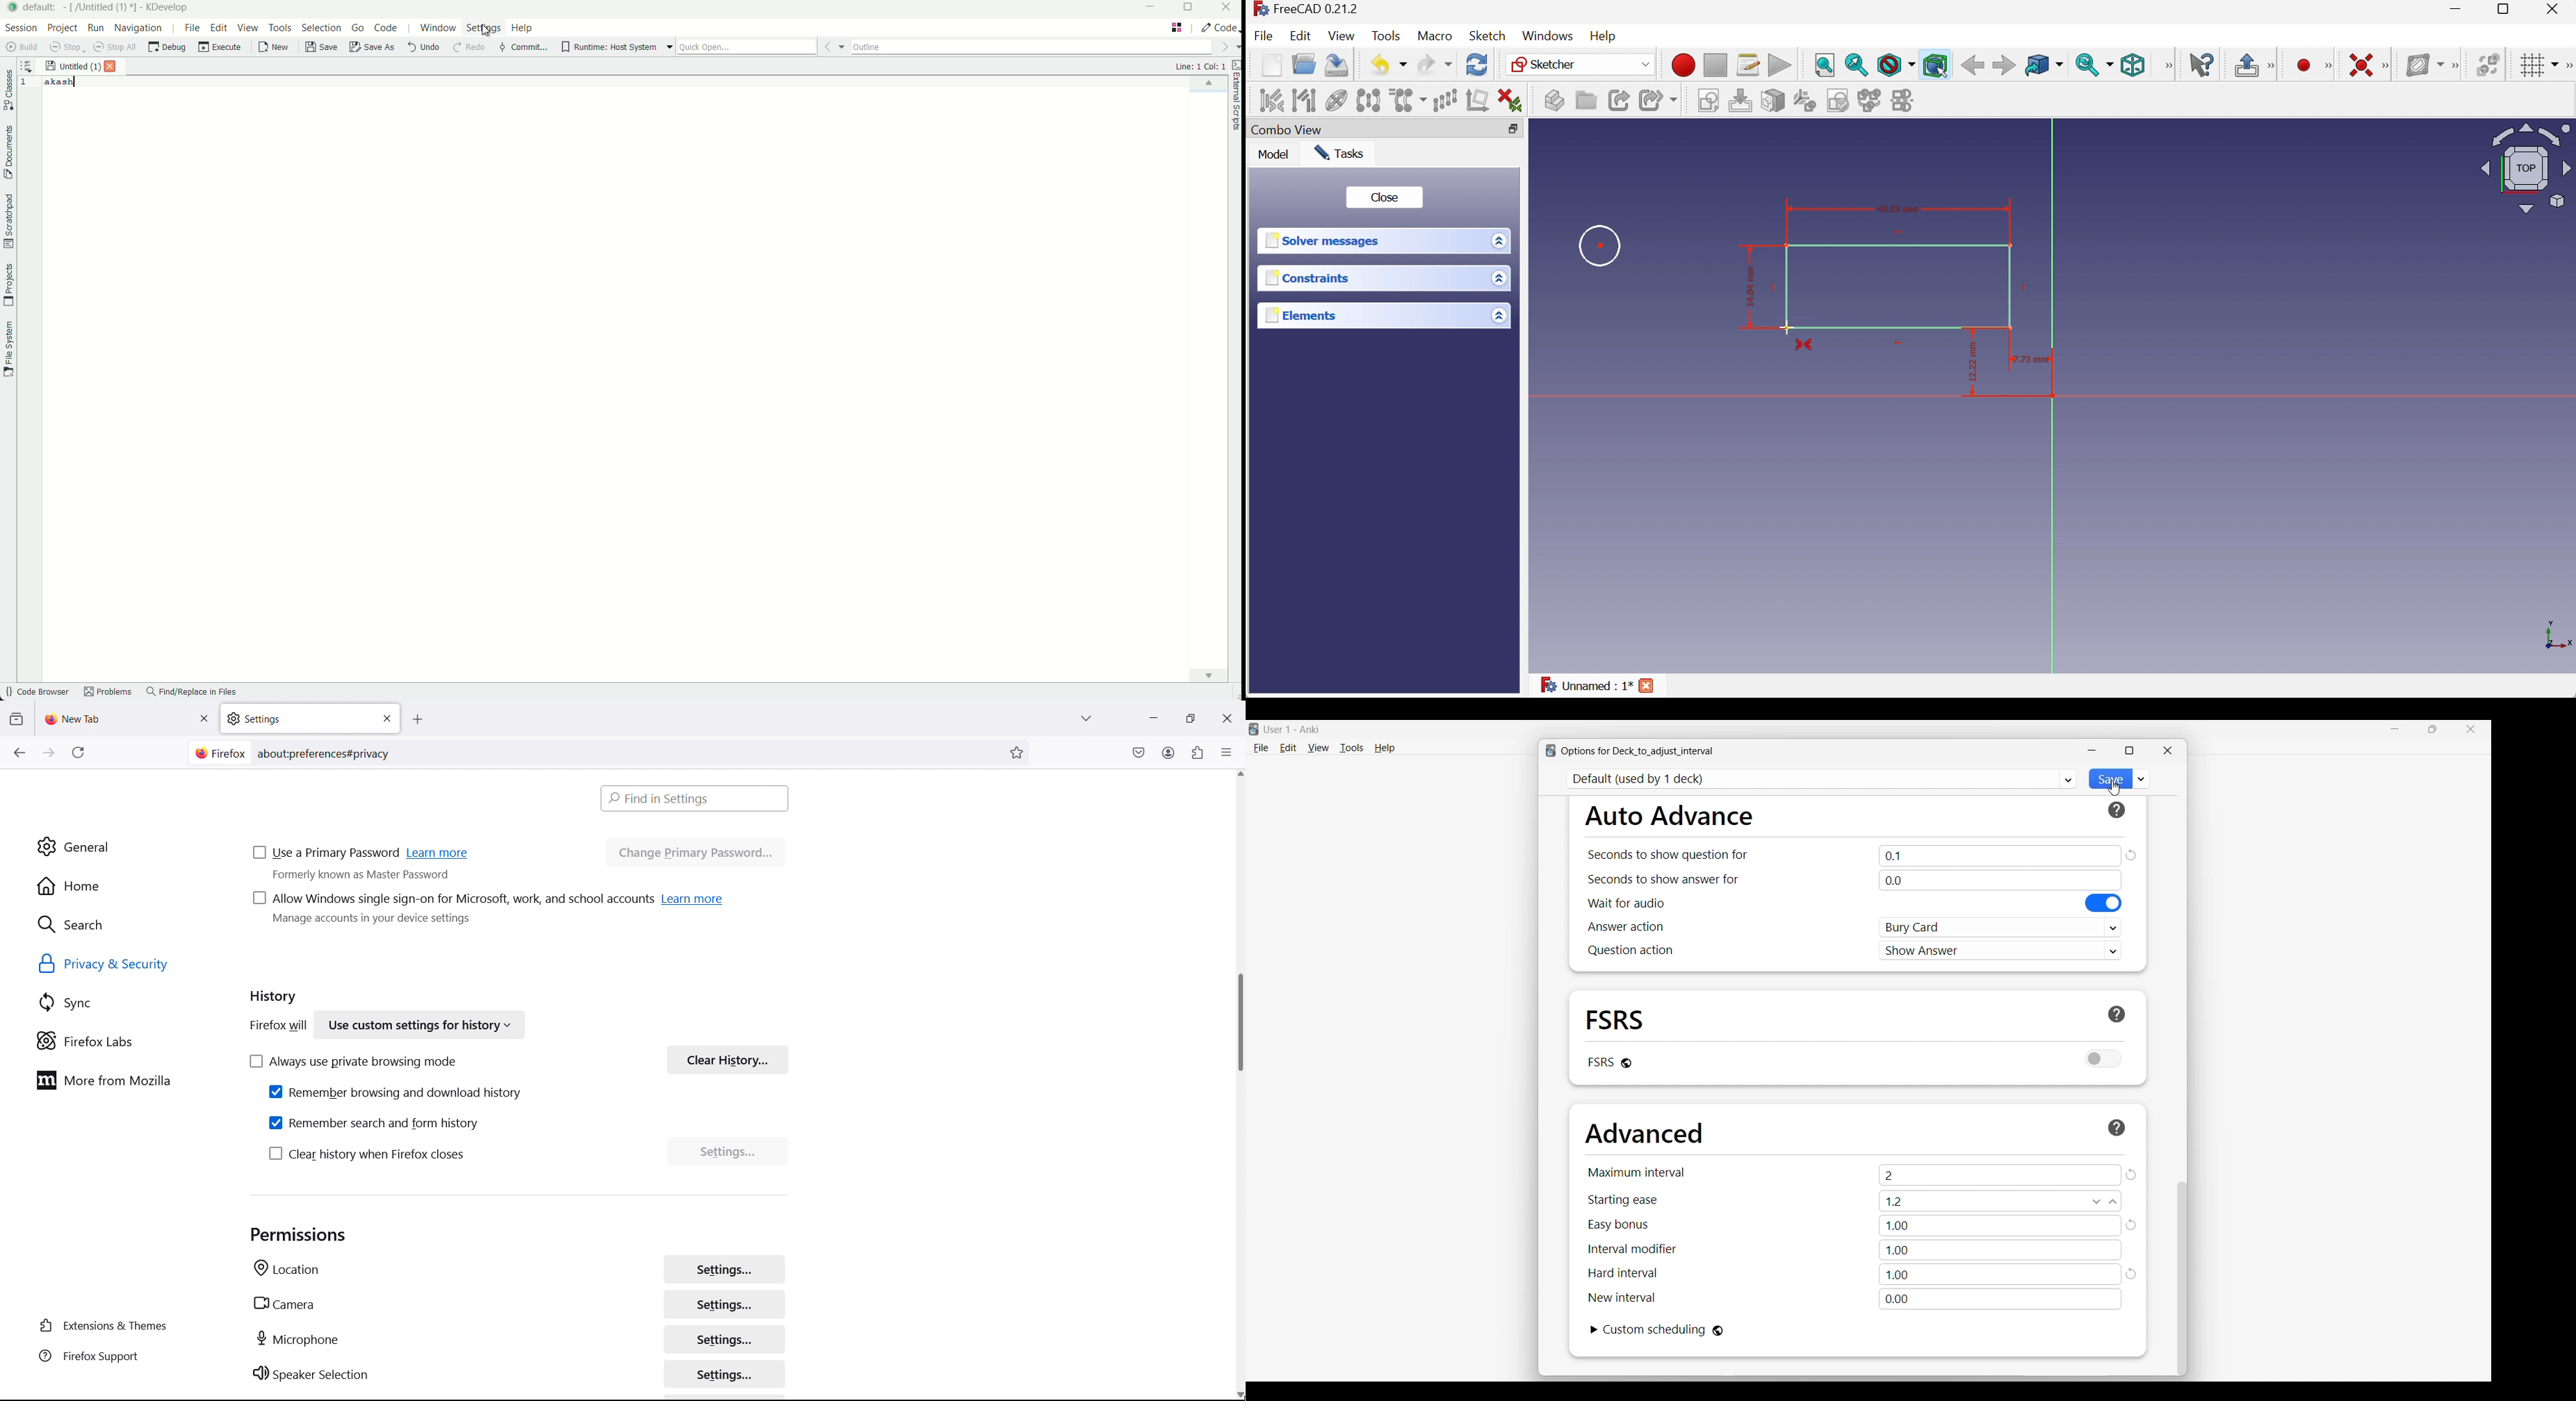  What do you see at coordinates (299, 1337) in the screenshot?
I see `microphone` at bounding box center [299, 1337].